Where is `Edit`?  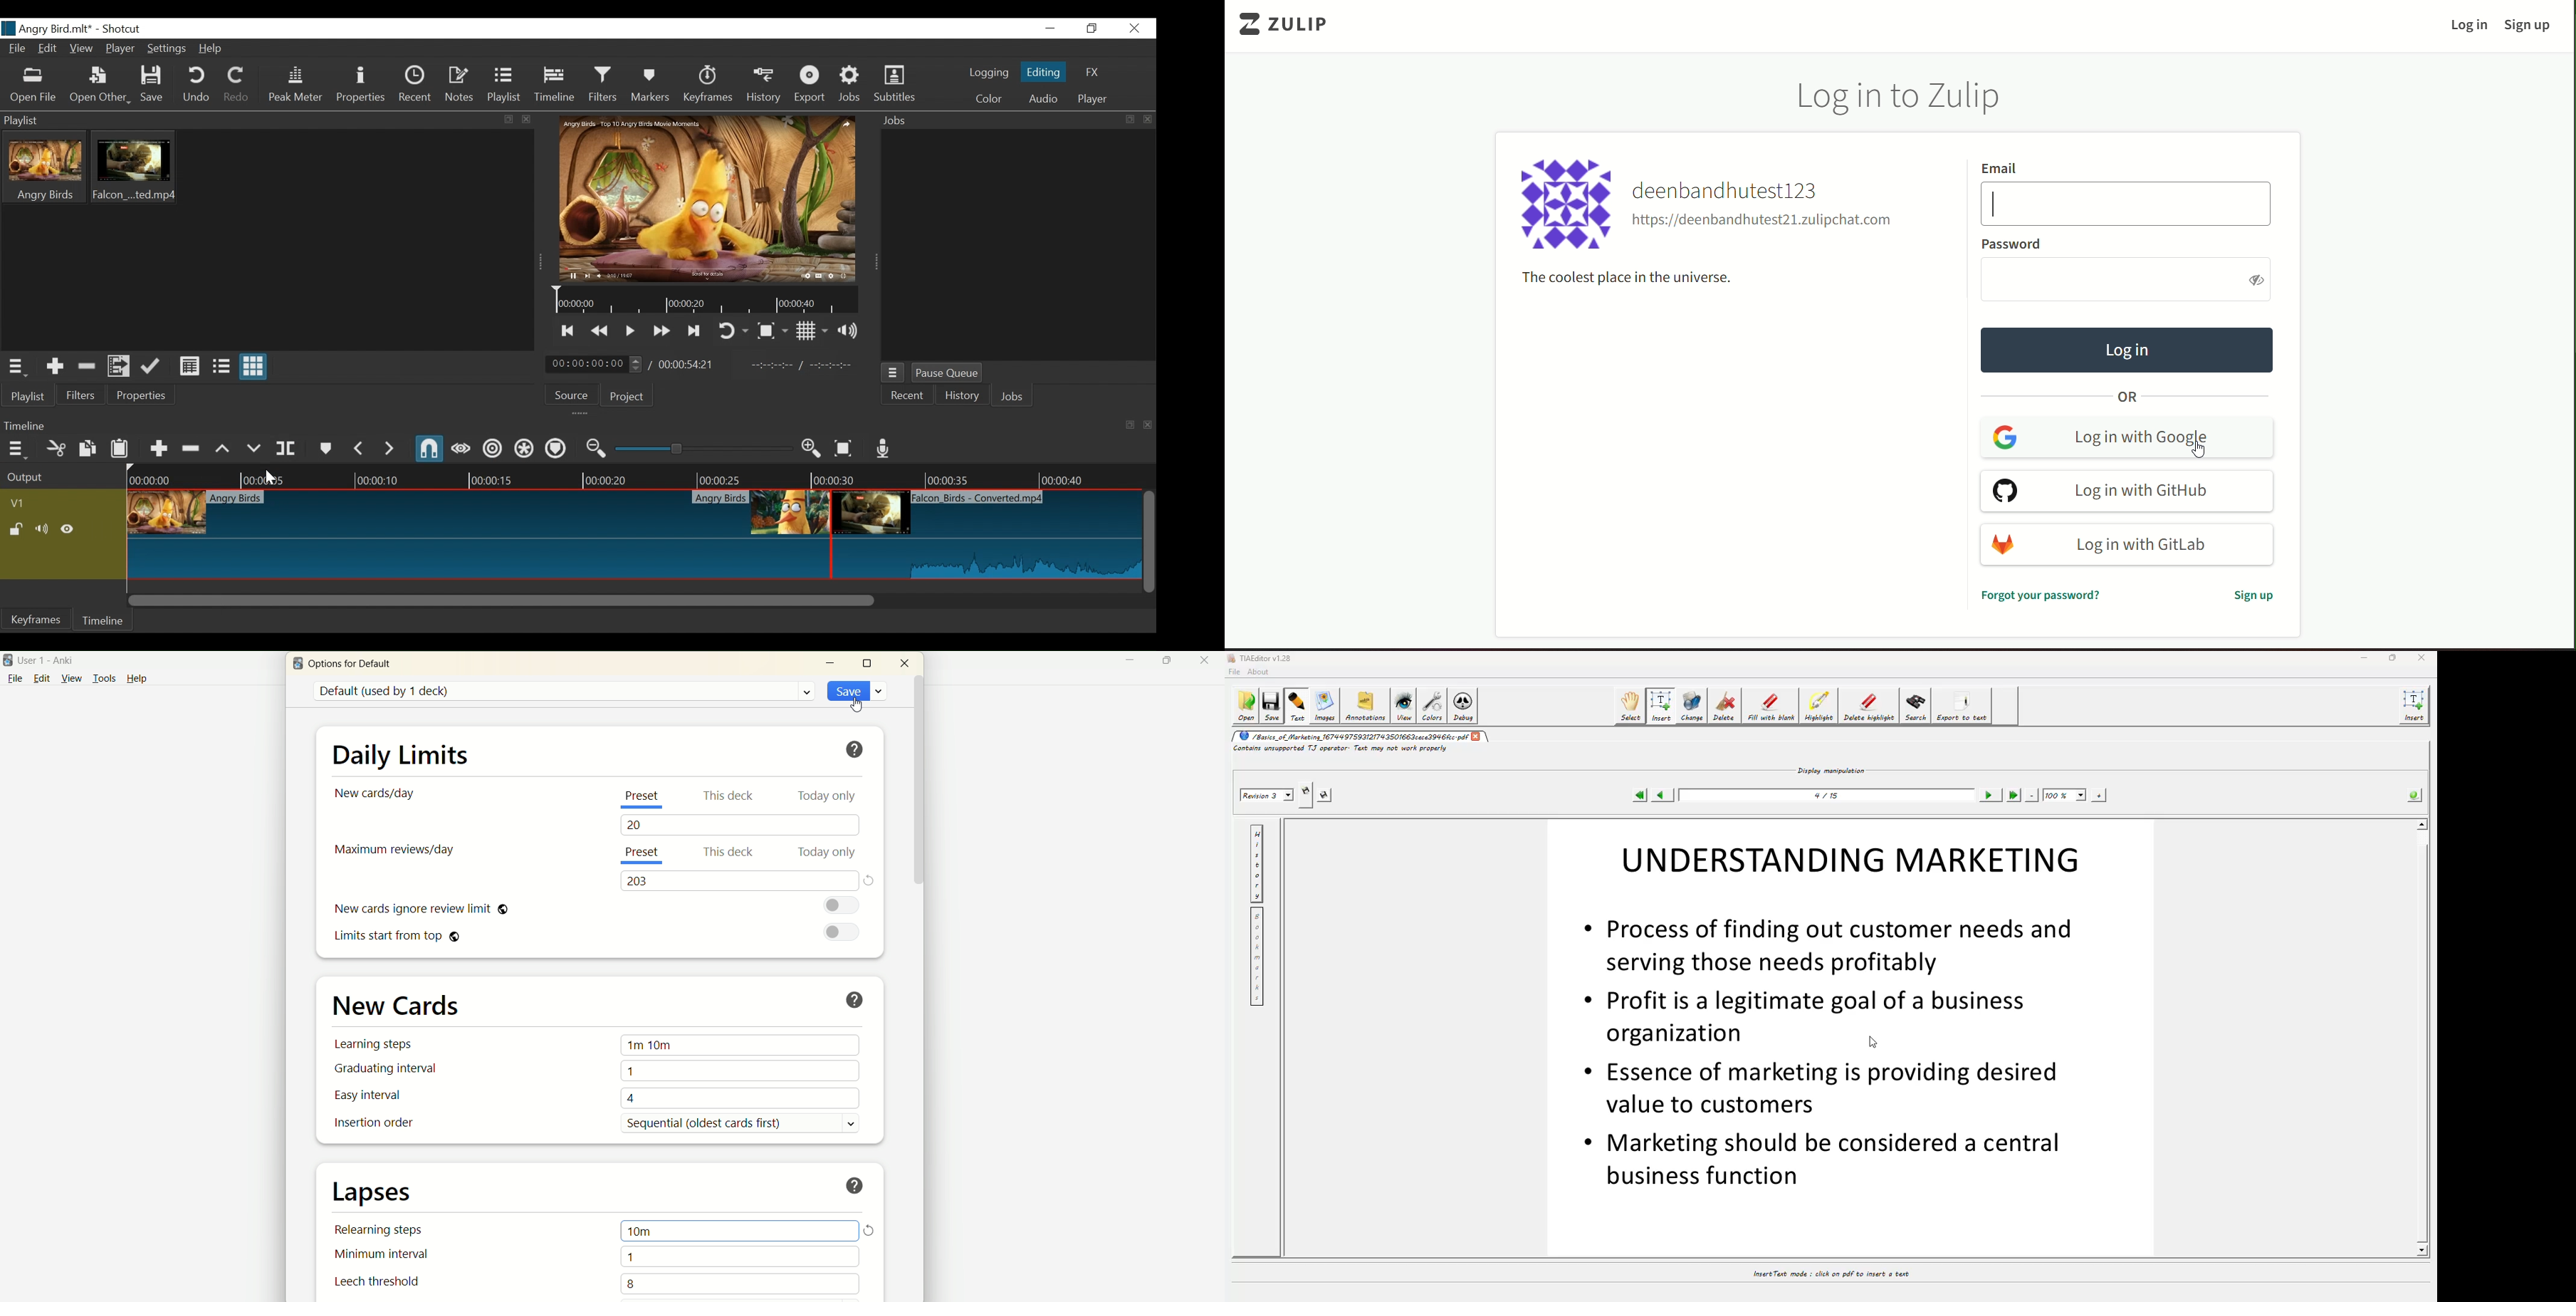
Edit is located at coordinates (48, 49).